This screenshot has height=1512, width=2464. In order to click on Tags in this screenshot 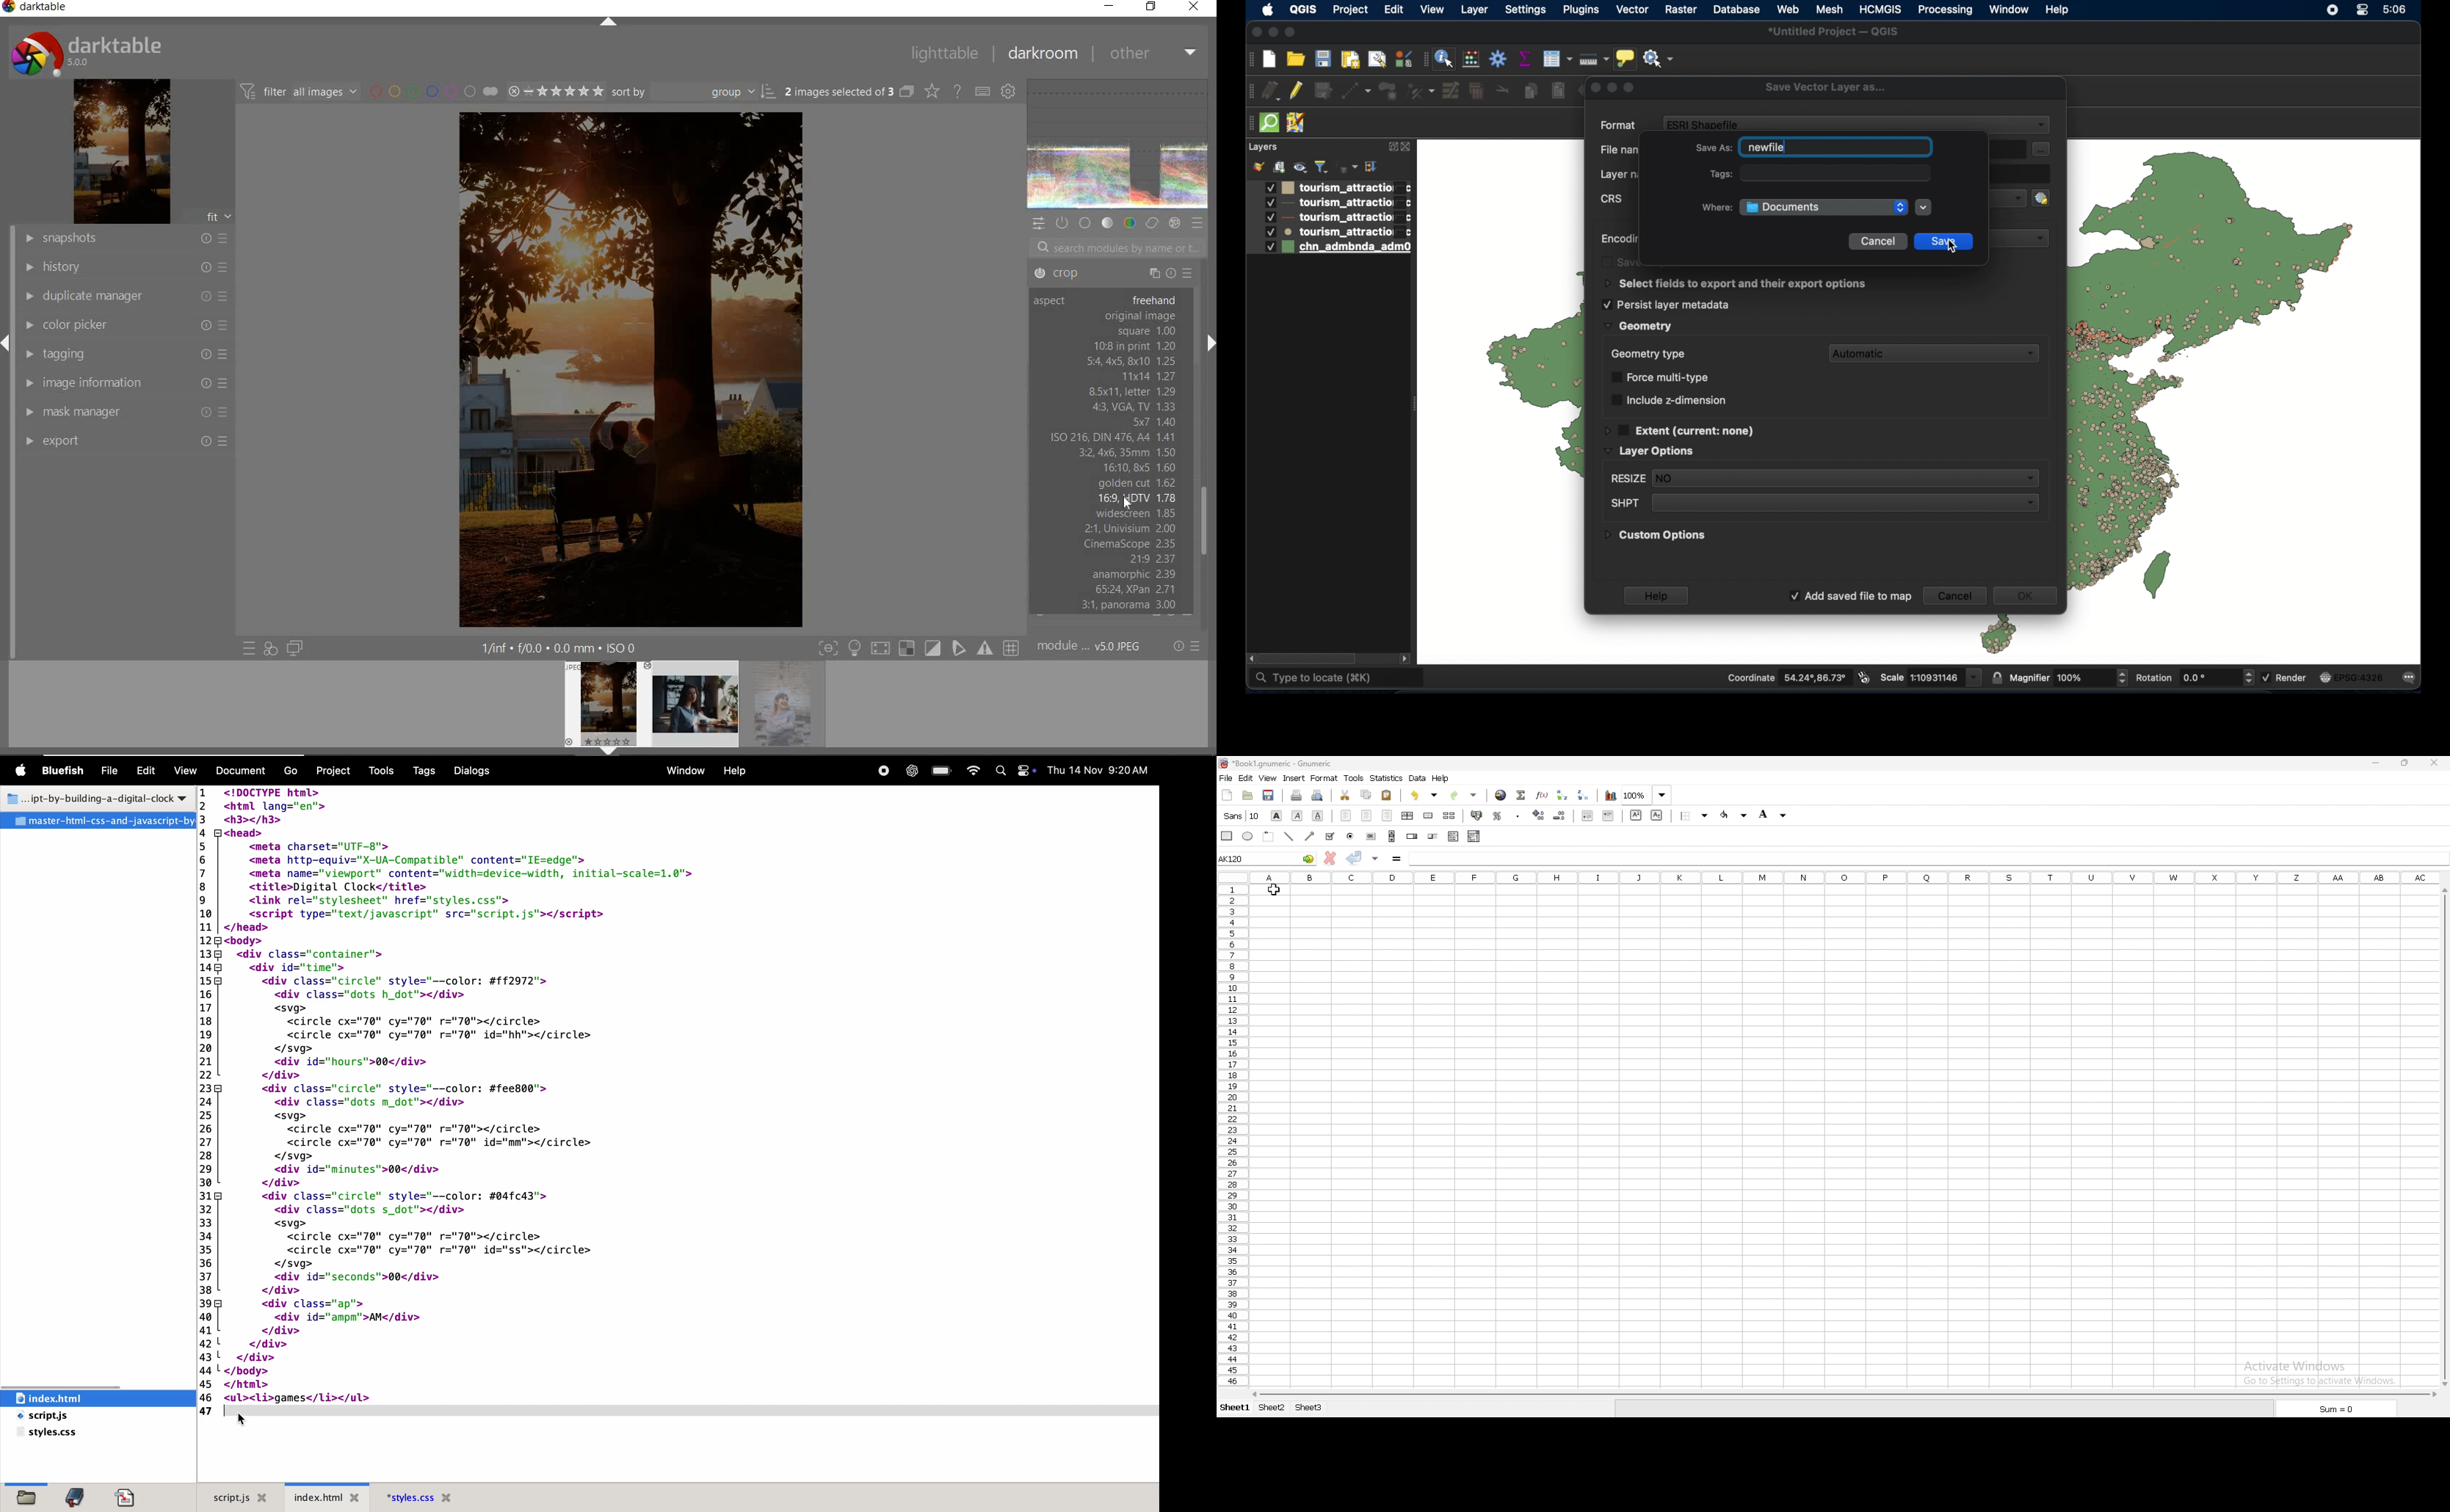, I will do `click(421, 771)`.